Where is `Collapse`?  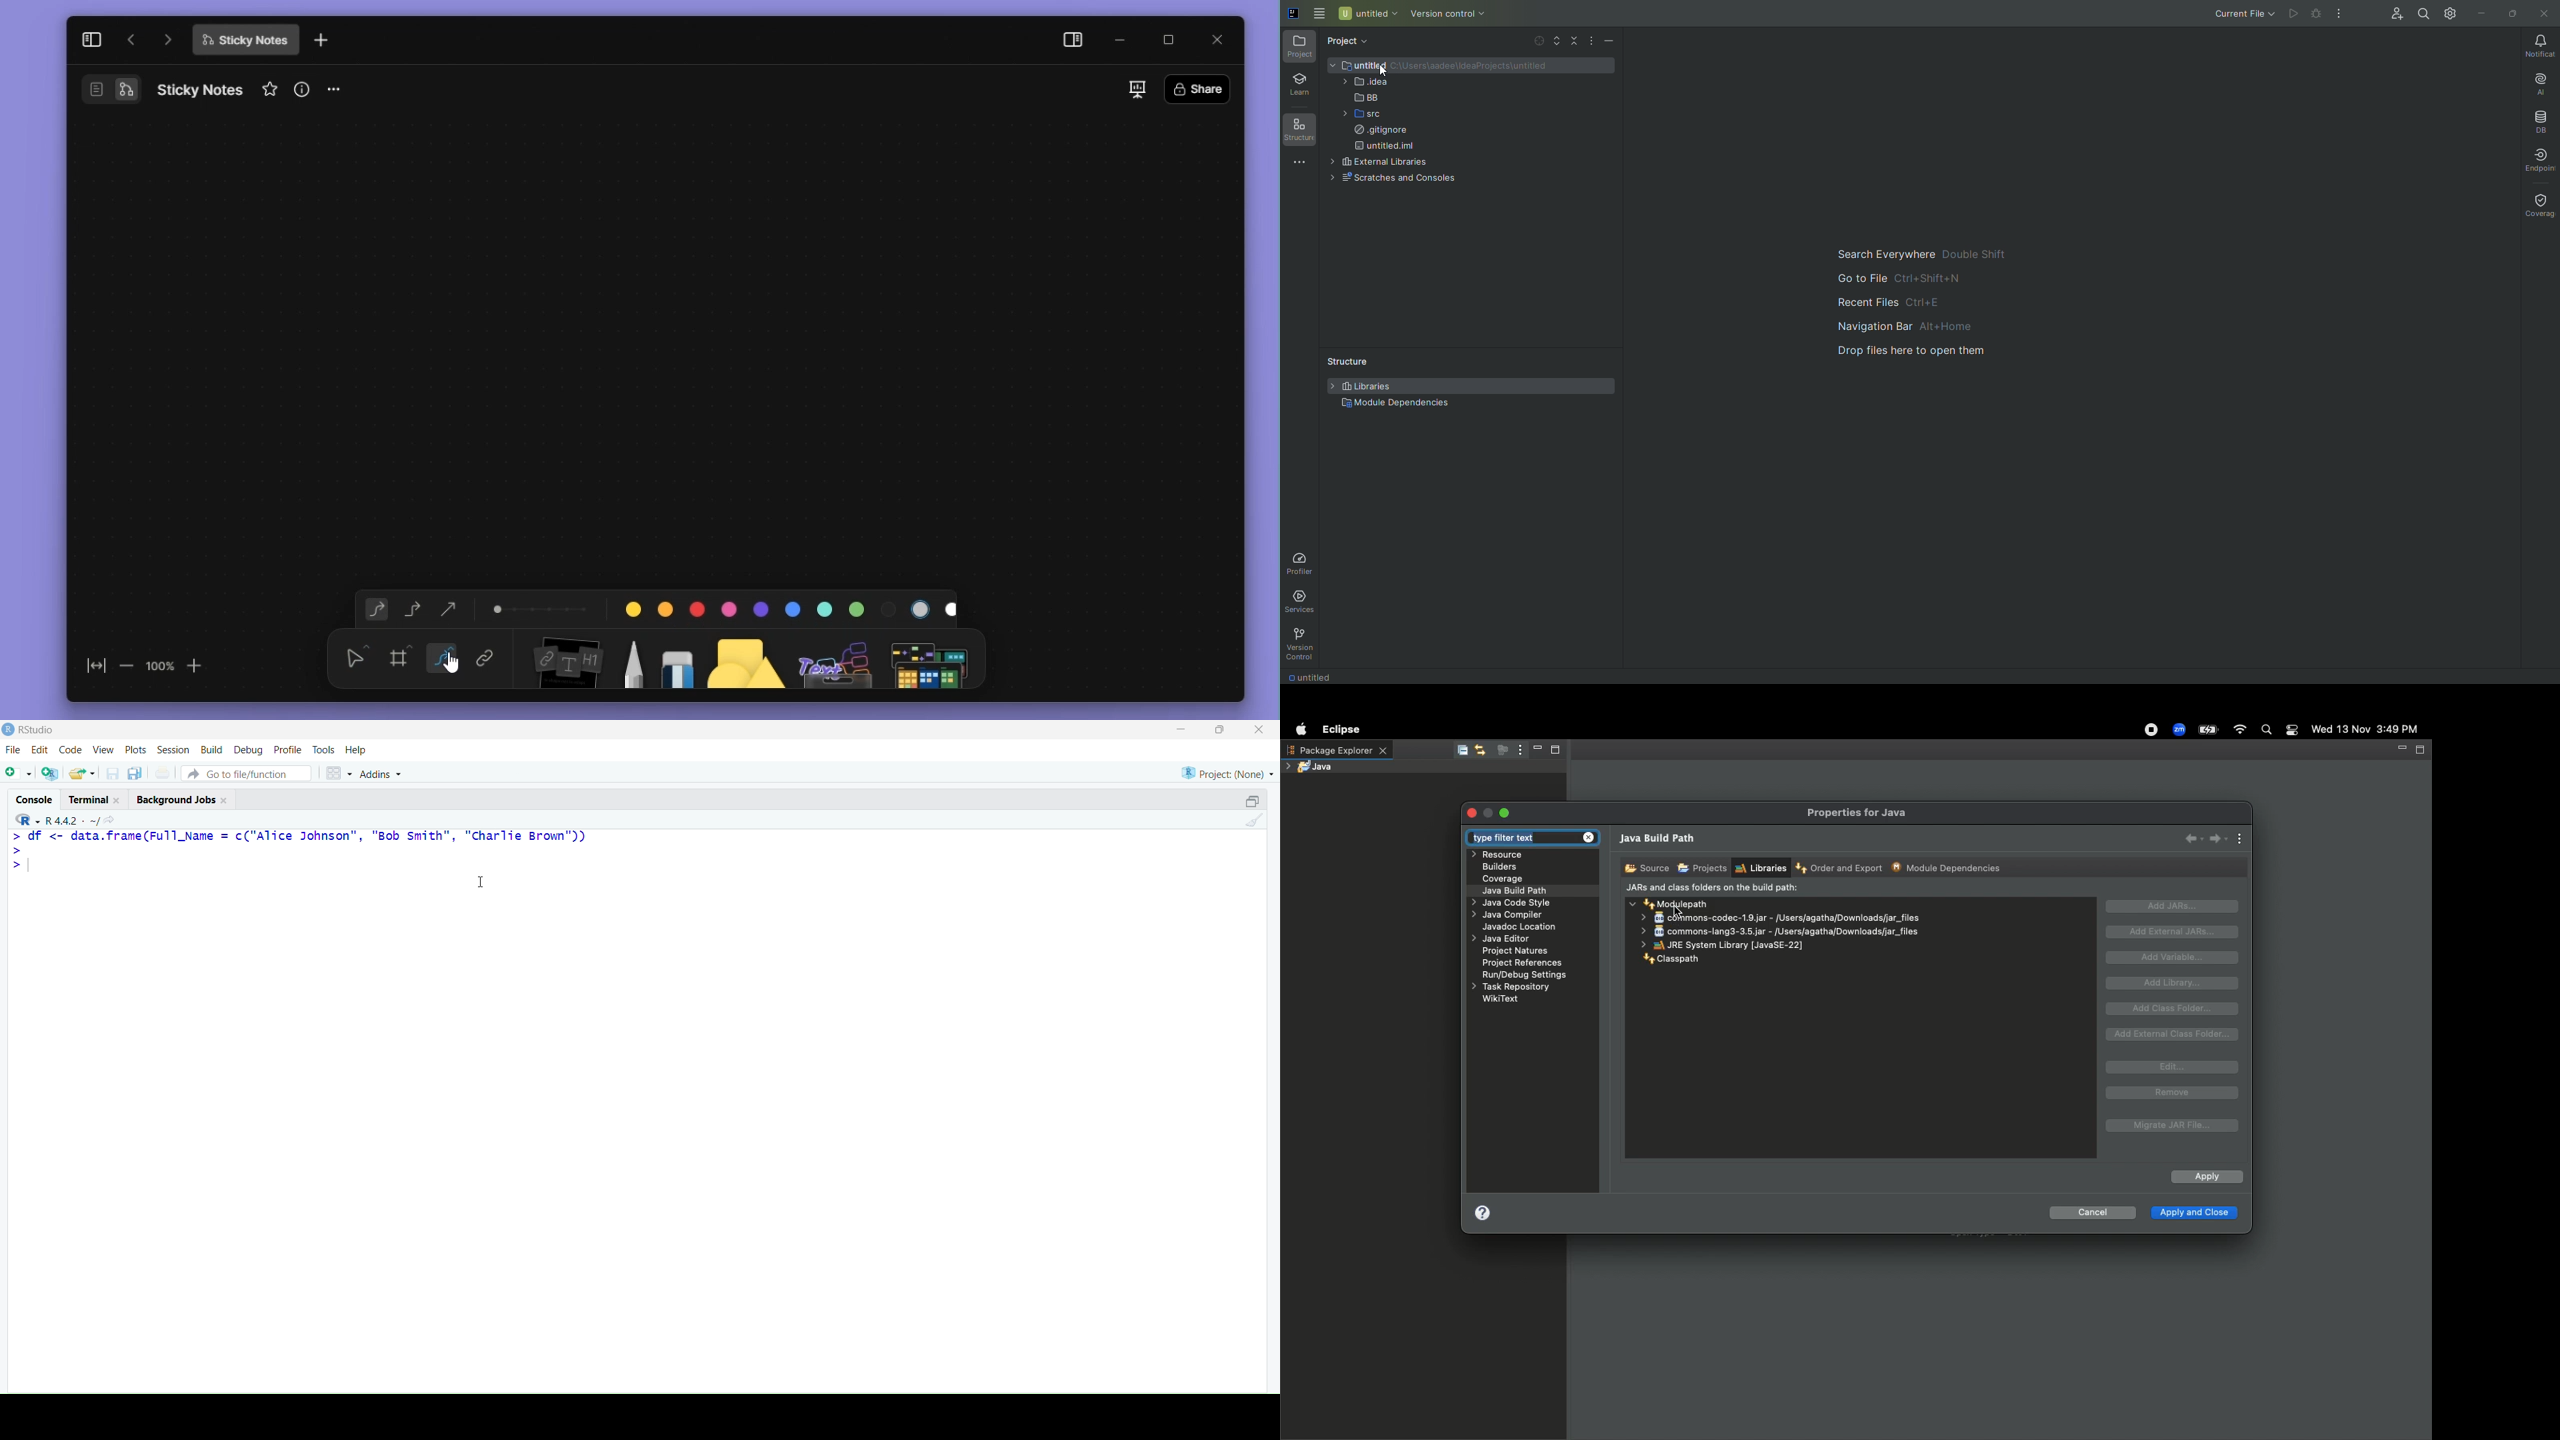
Collapse is located at coordinates (1574, 41).